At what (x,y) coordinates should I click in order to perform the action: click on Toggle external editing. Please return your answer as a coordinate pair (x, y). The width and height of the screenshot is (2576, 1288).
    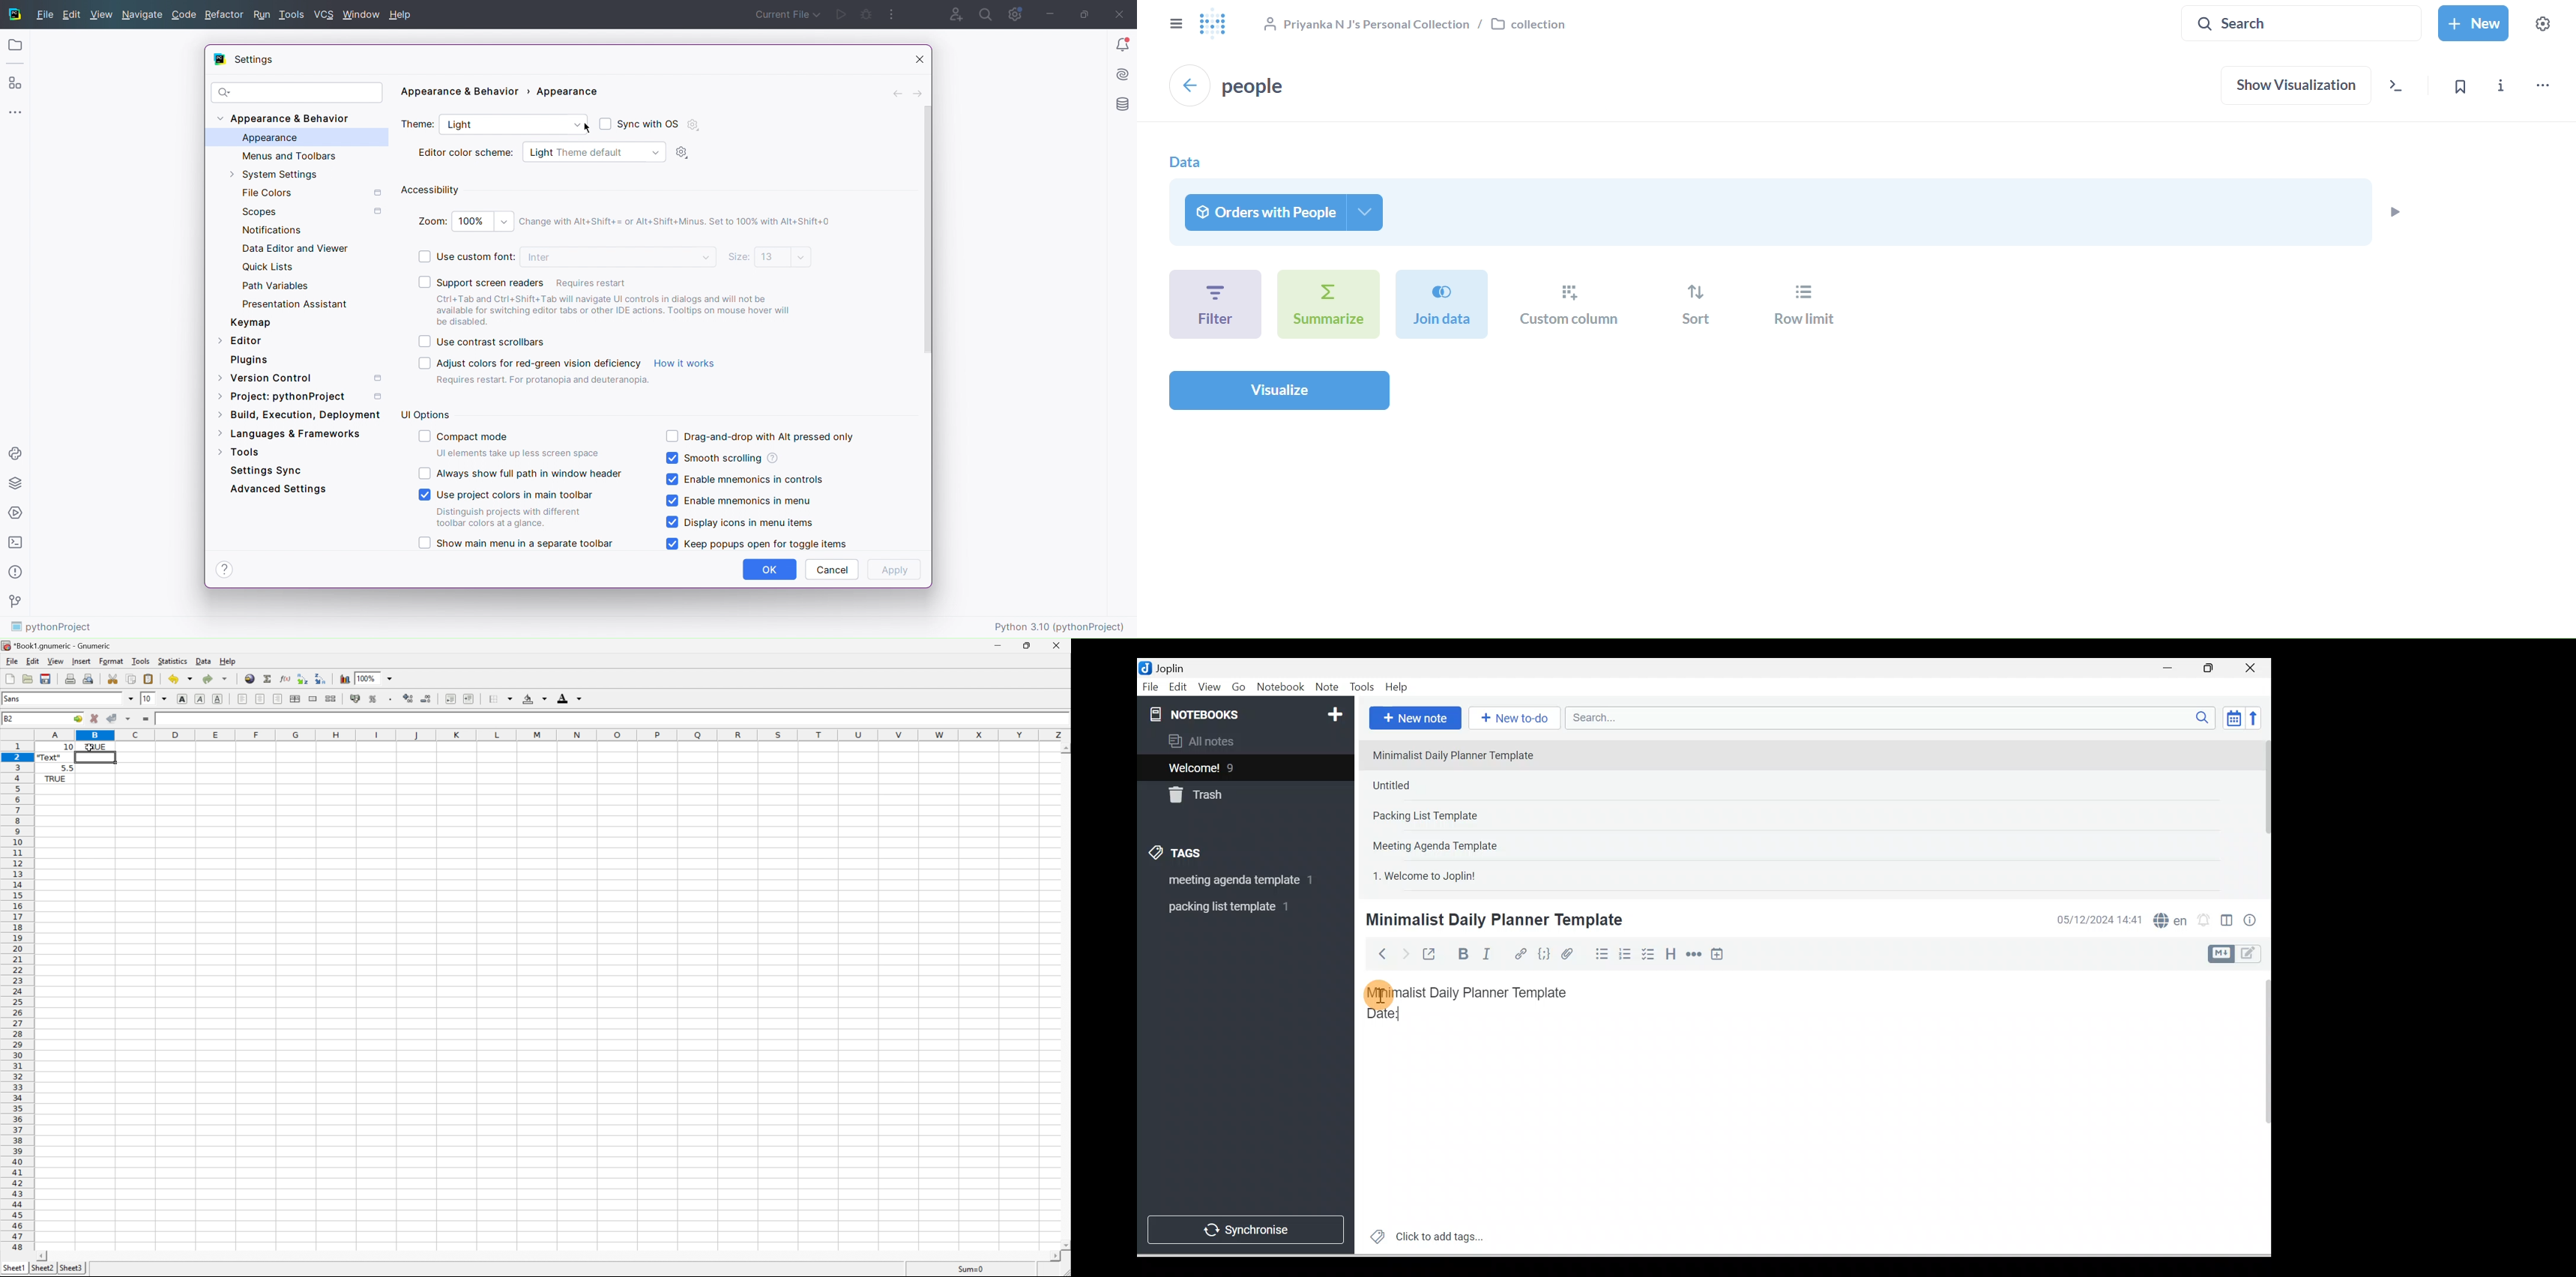
    Looking at the image, I should click on (1431, 957).